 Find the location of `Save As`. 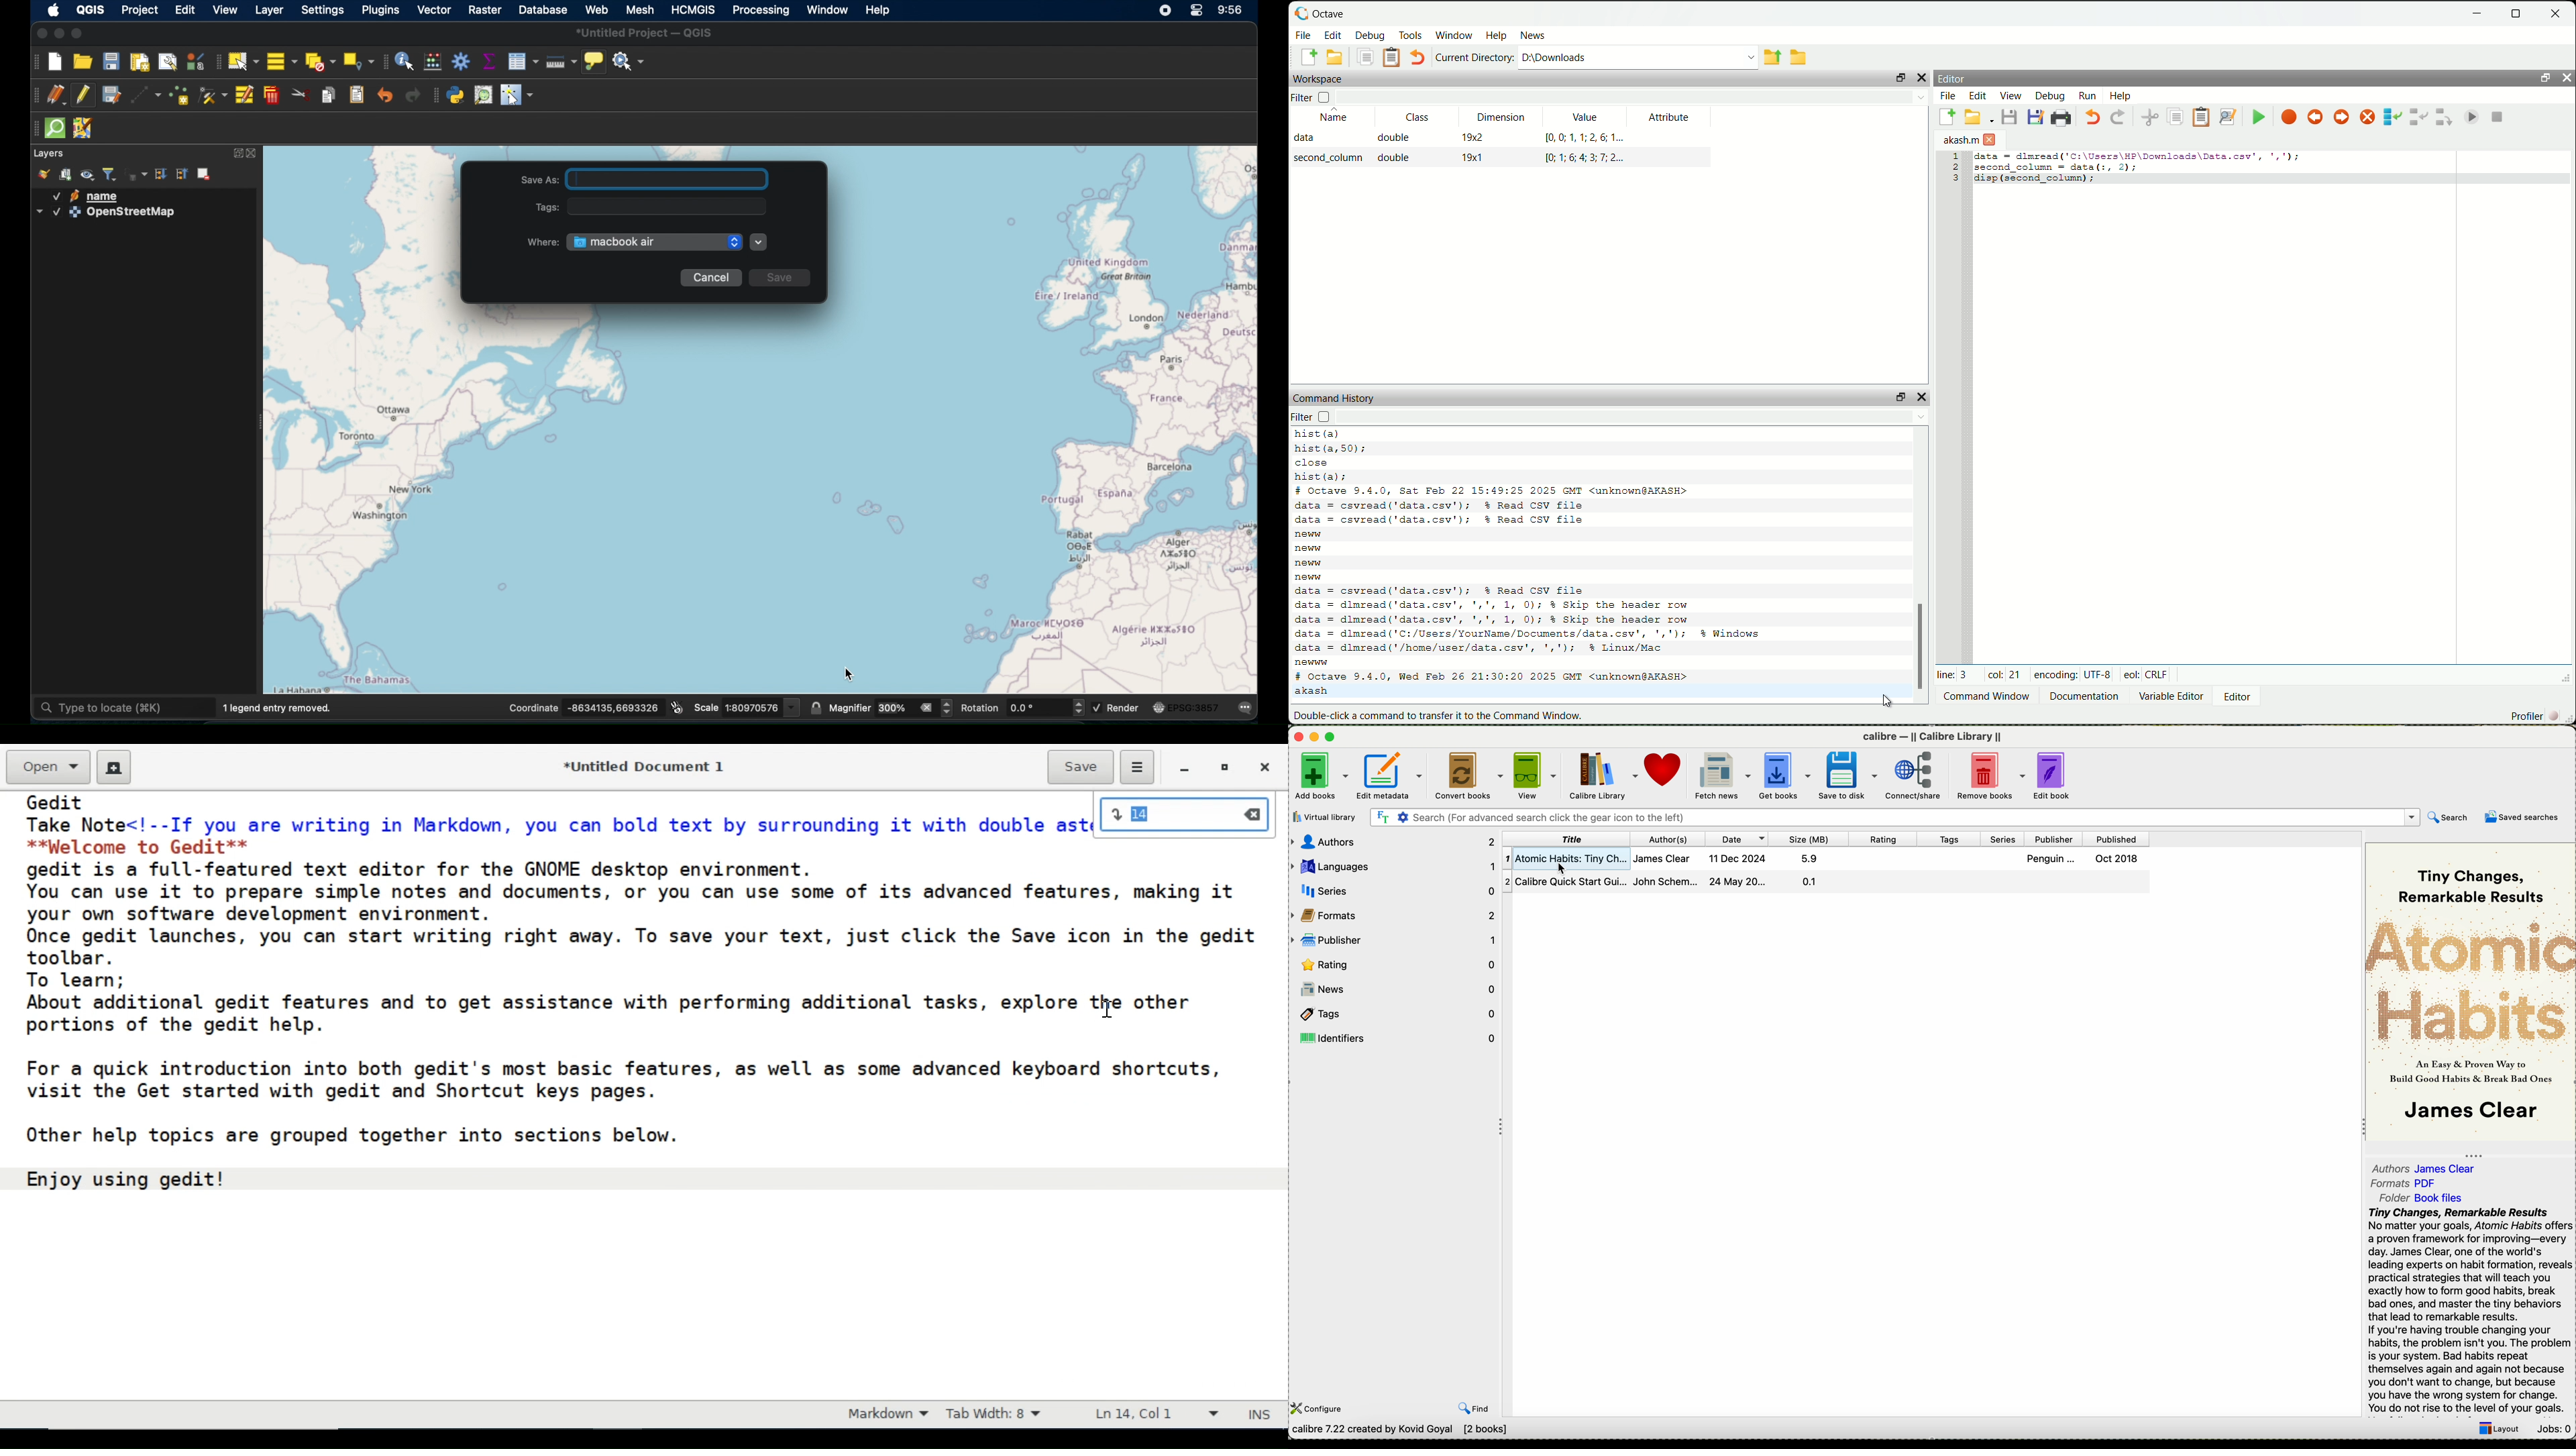

Save As is located at coordinates (647, 179).